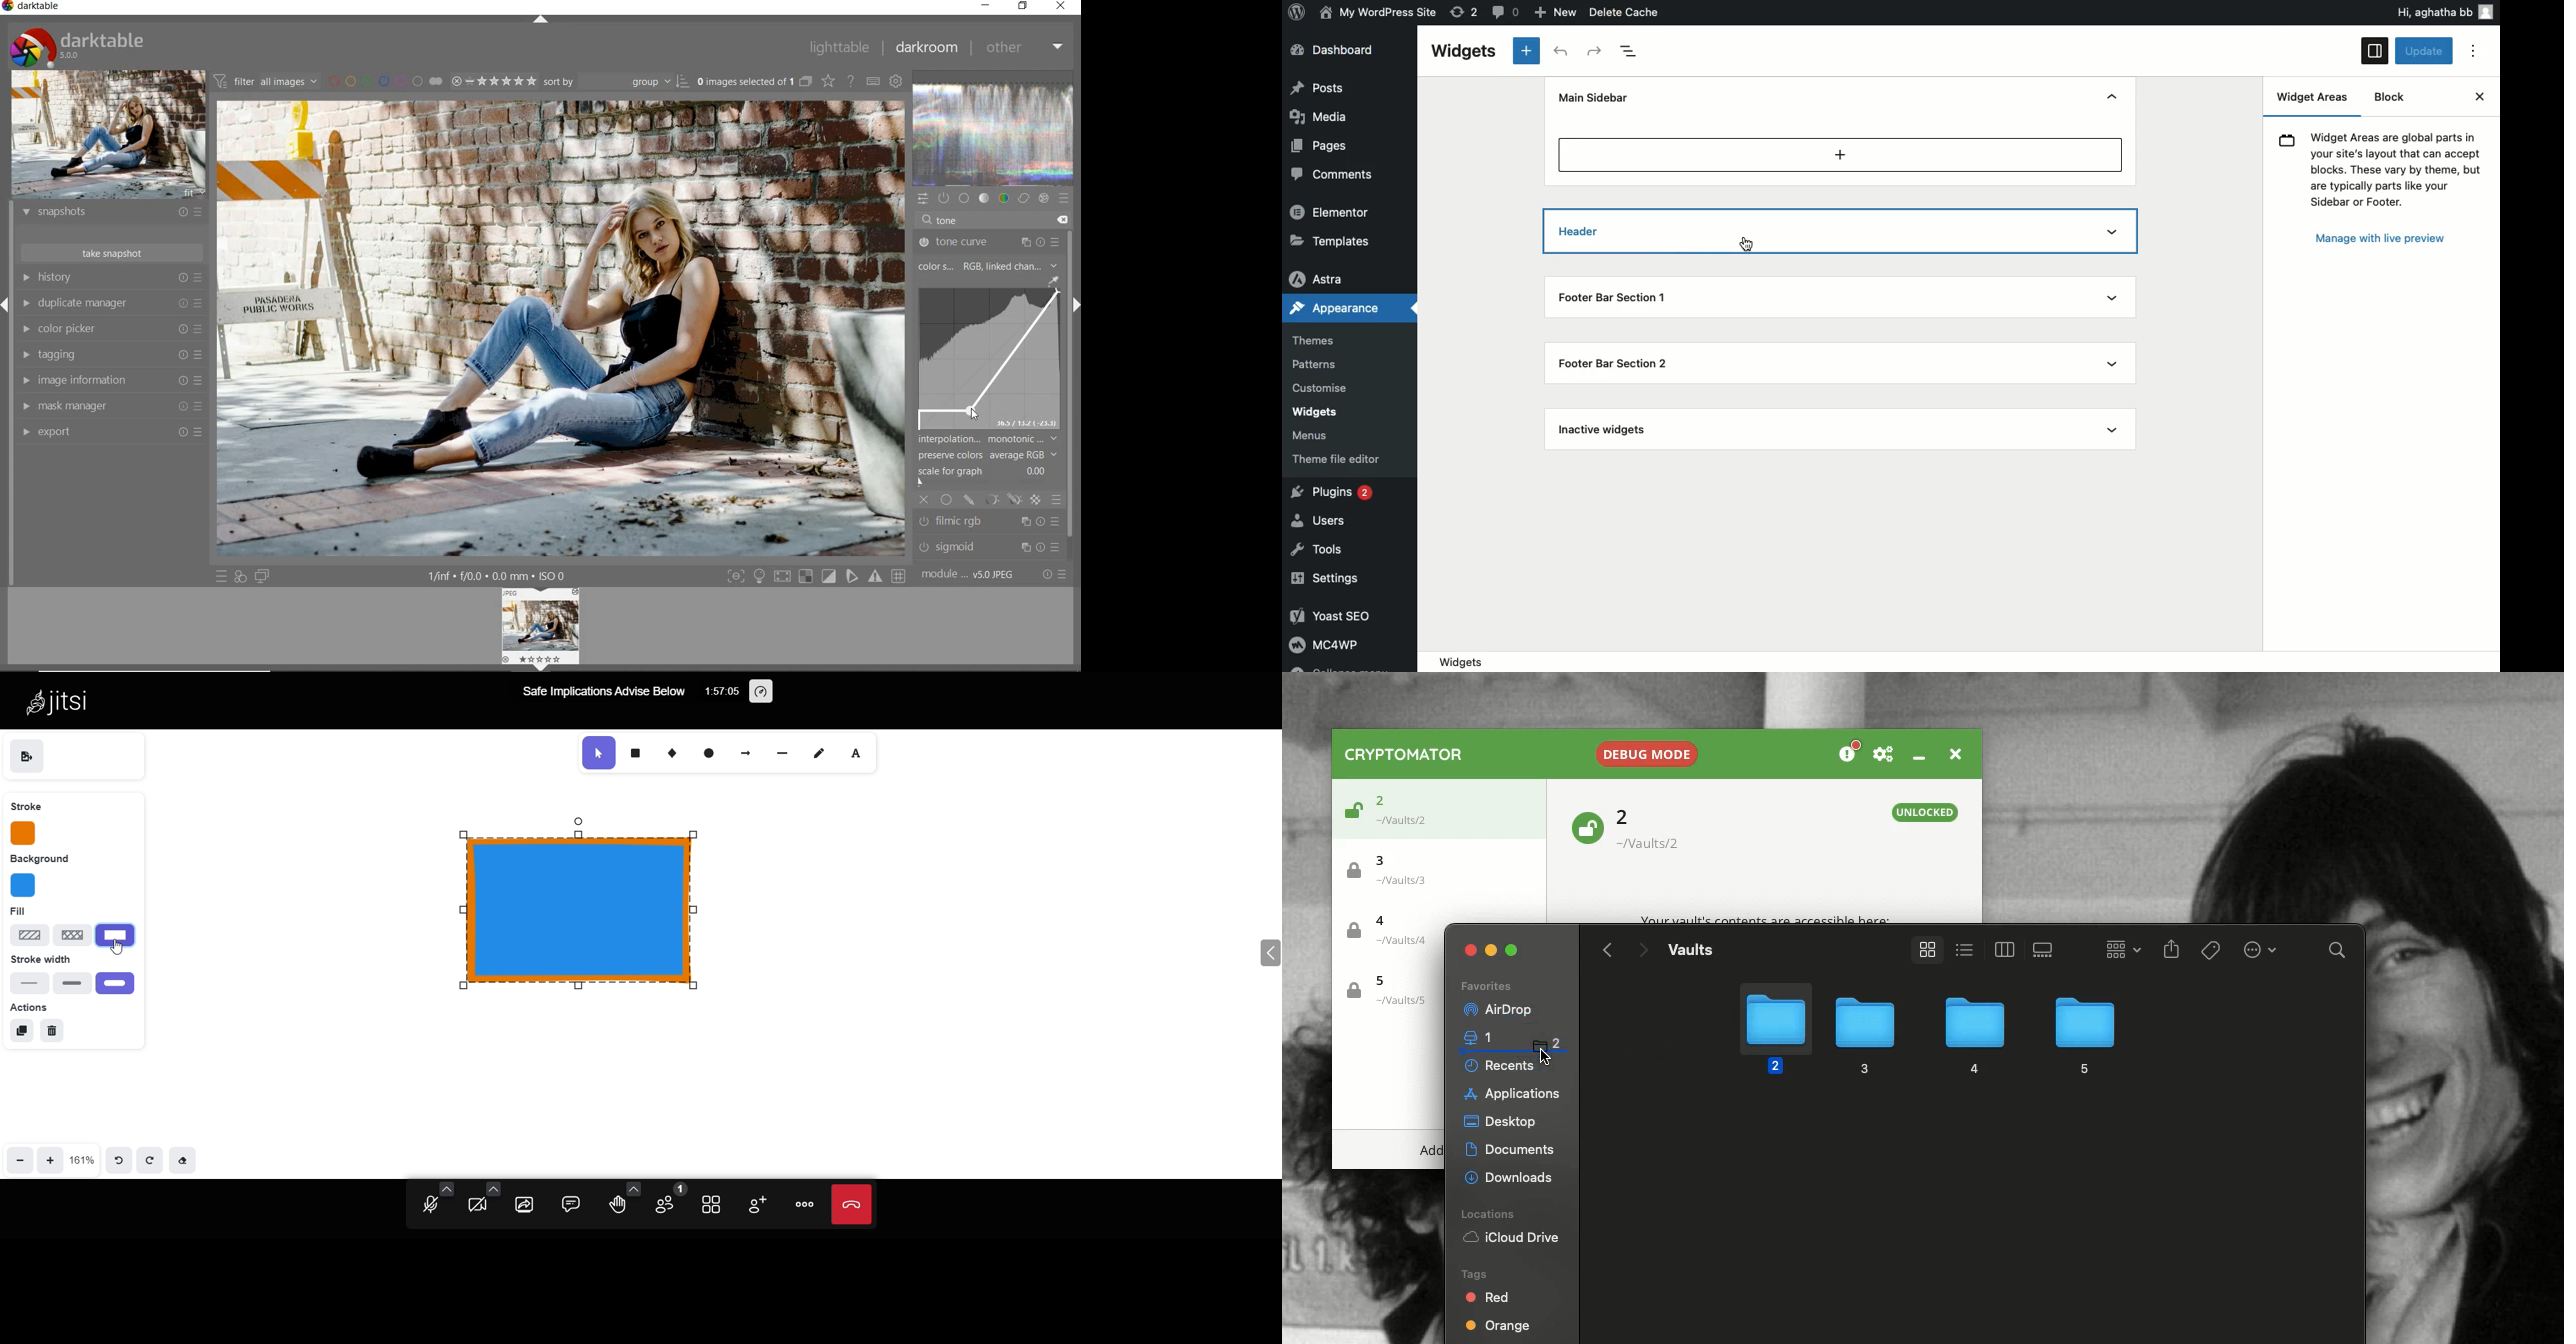  Describe the element at coordinates (111, 380) in the screenshot. I see `image information` at that location.